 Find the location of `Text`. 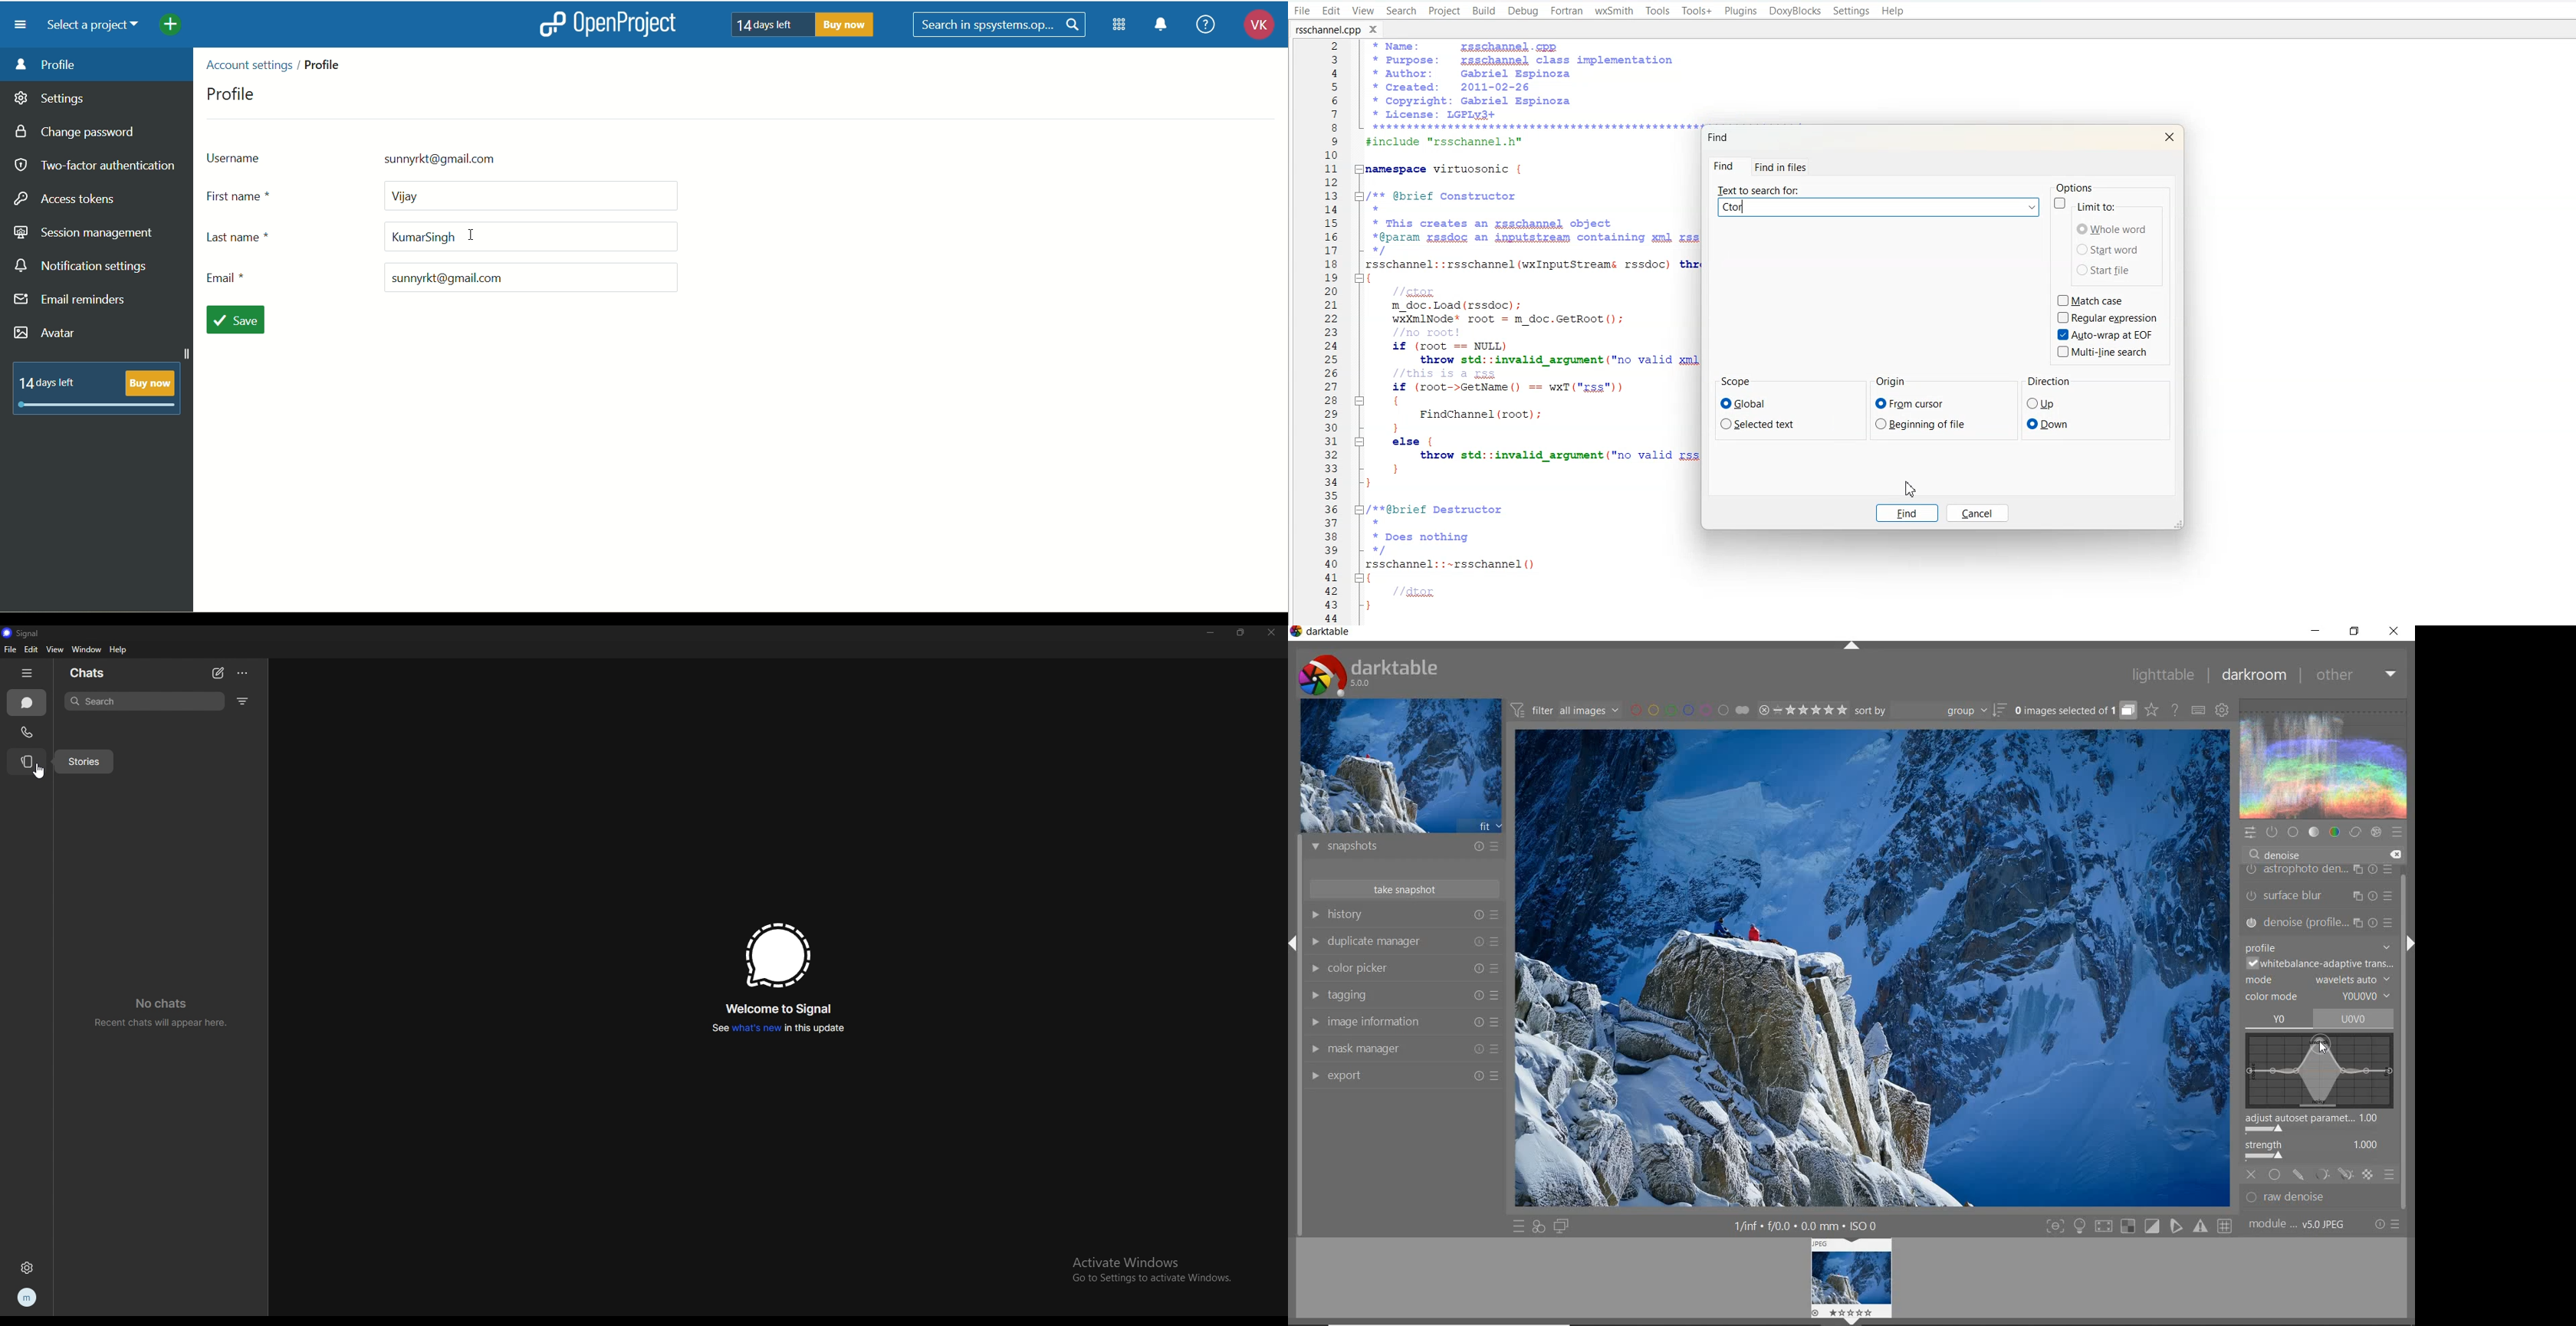

Text is located at coordinates (1879, 207).